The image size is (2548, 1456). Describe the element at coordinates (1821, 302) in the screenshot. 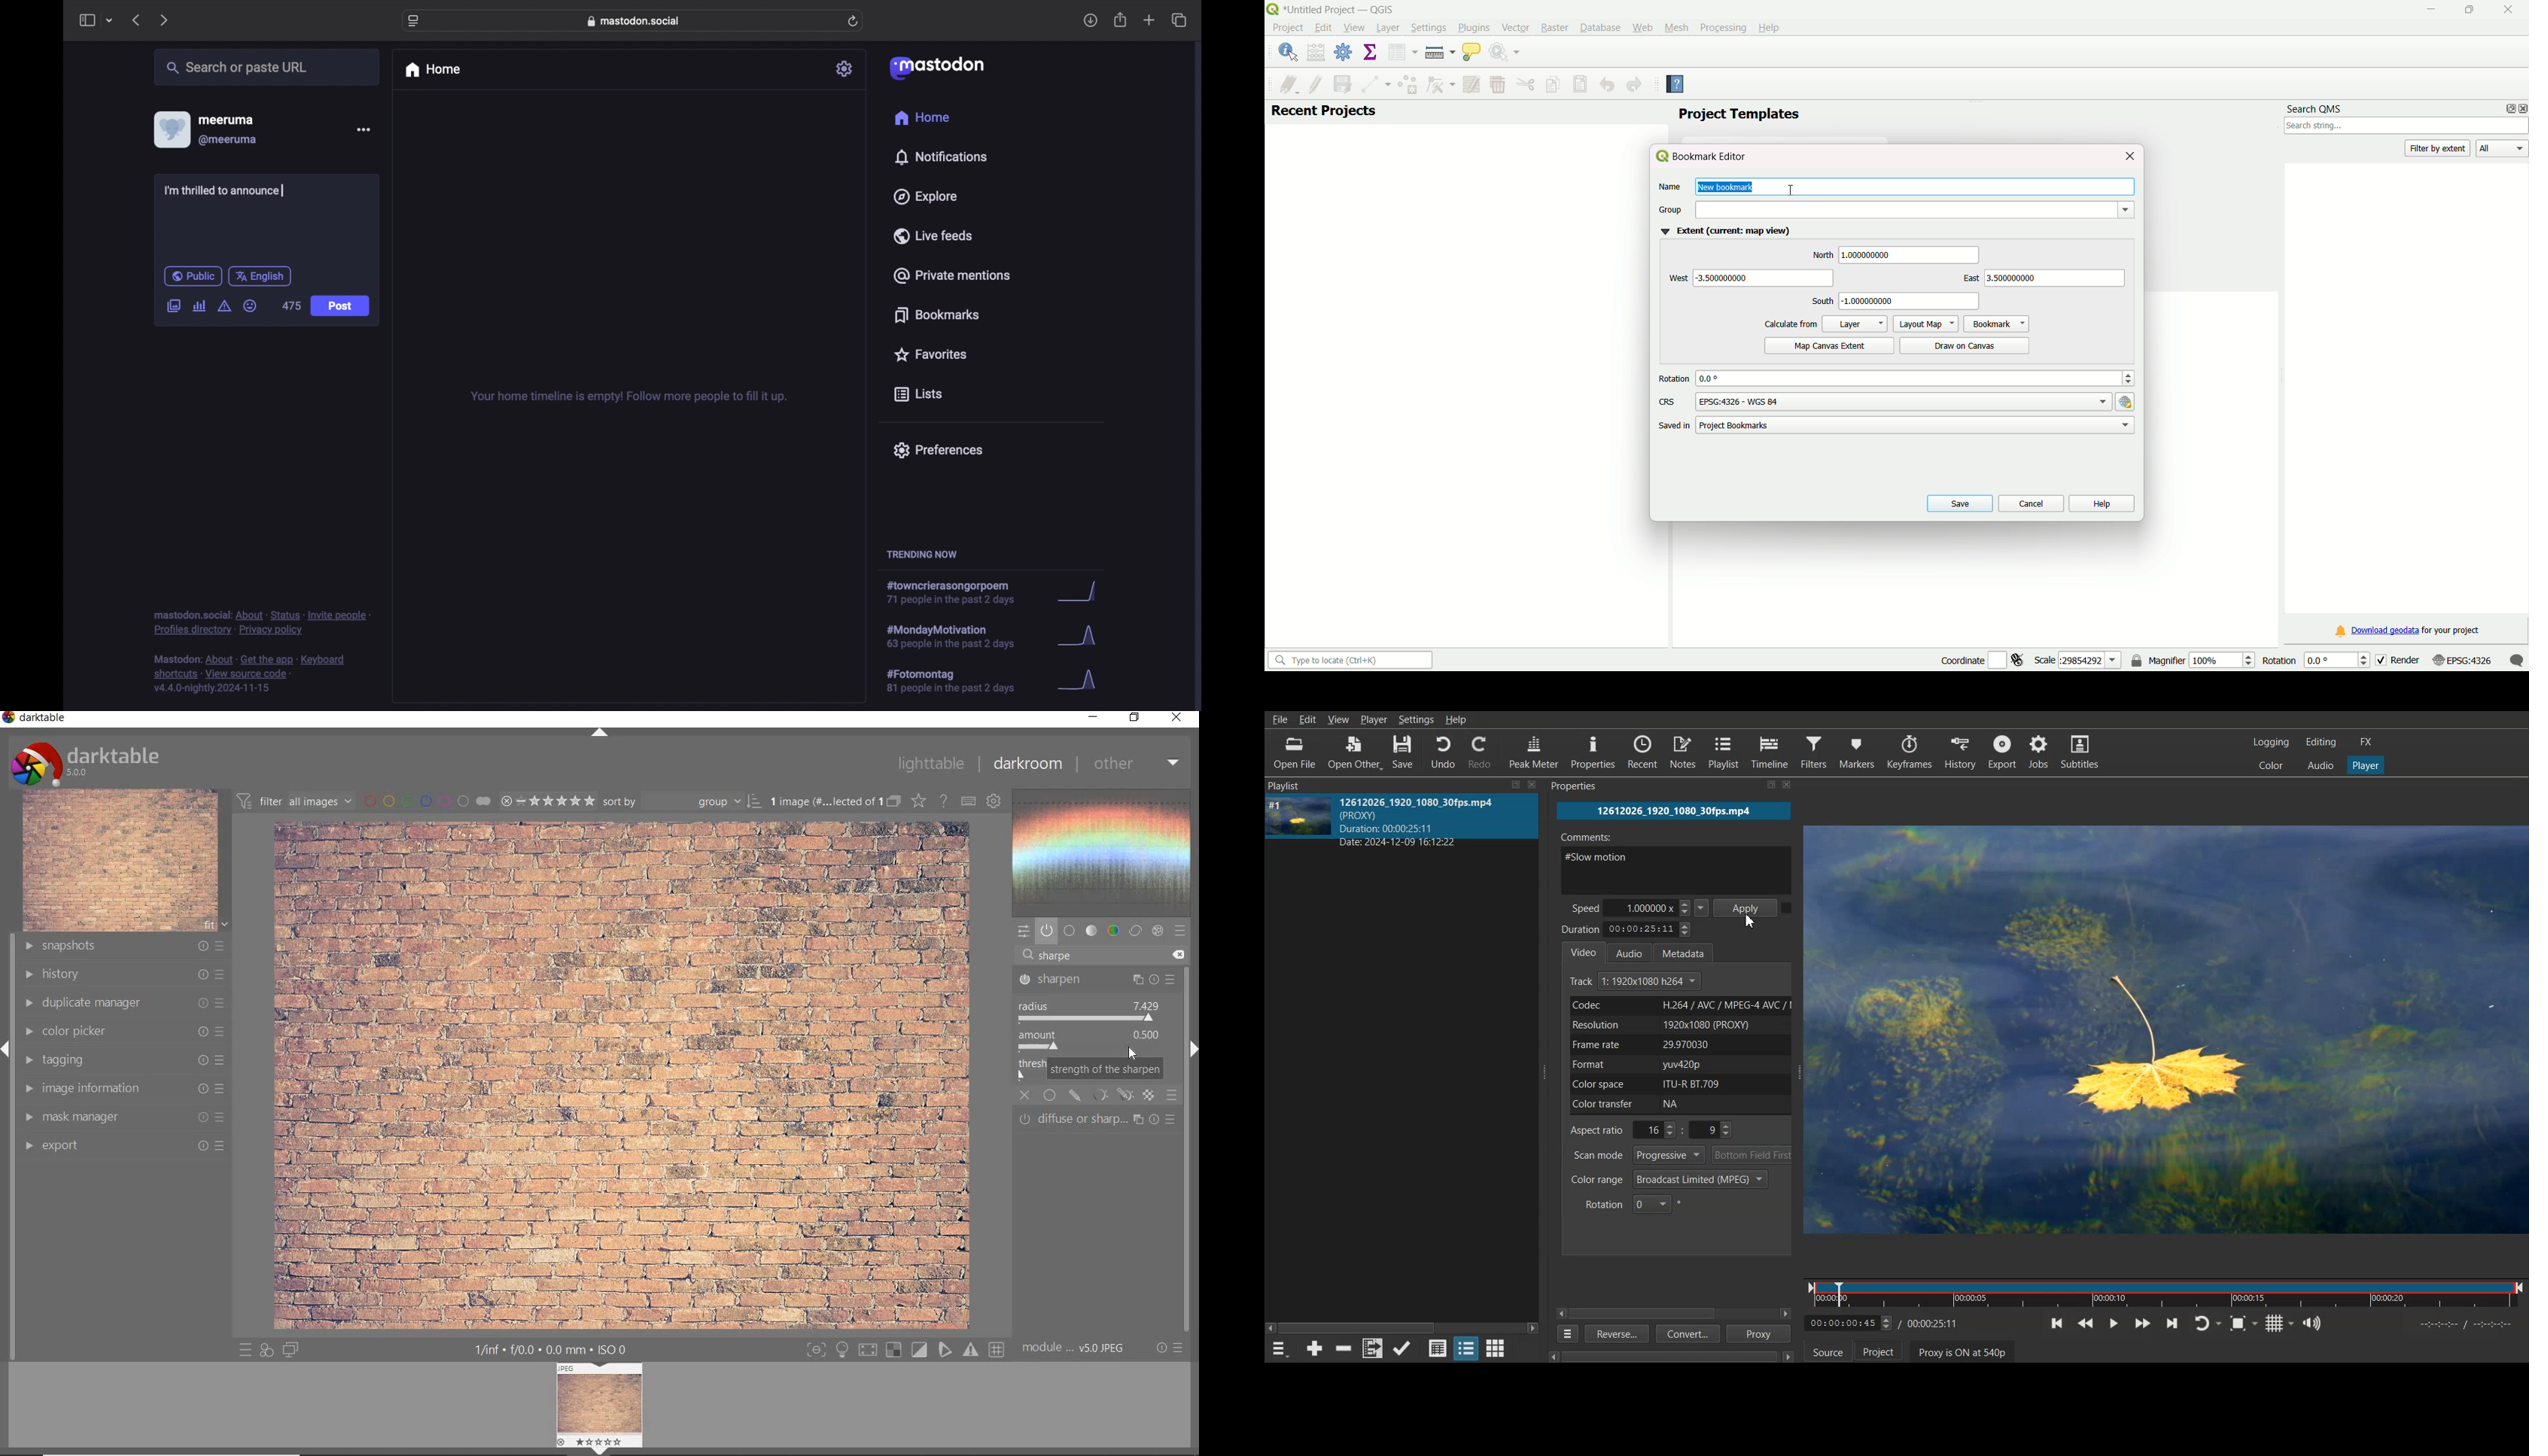

I see `south` at that location.